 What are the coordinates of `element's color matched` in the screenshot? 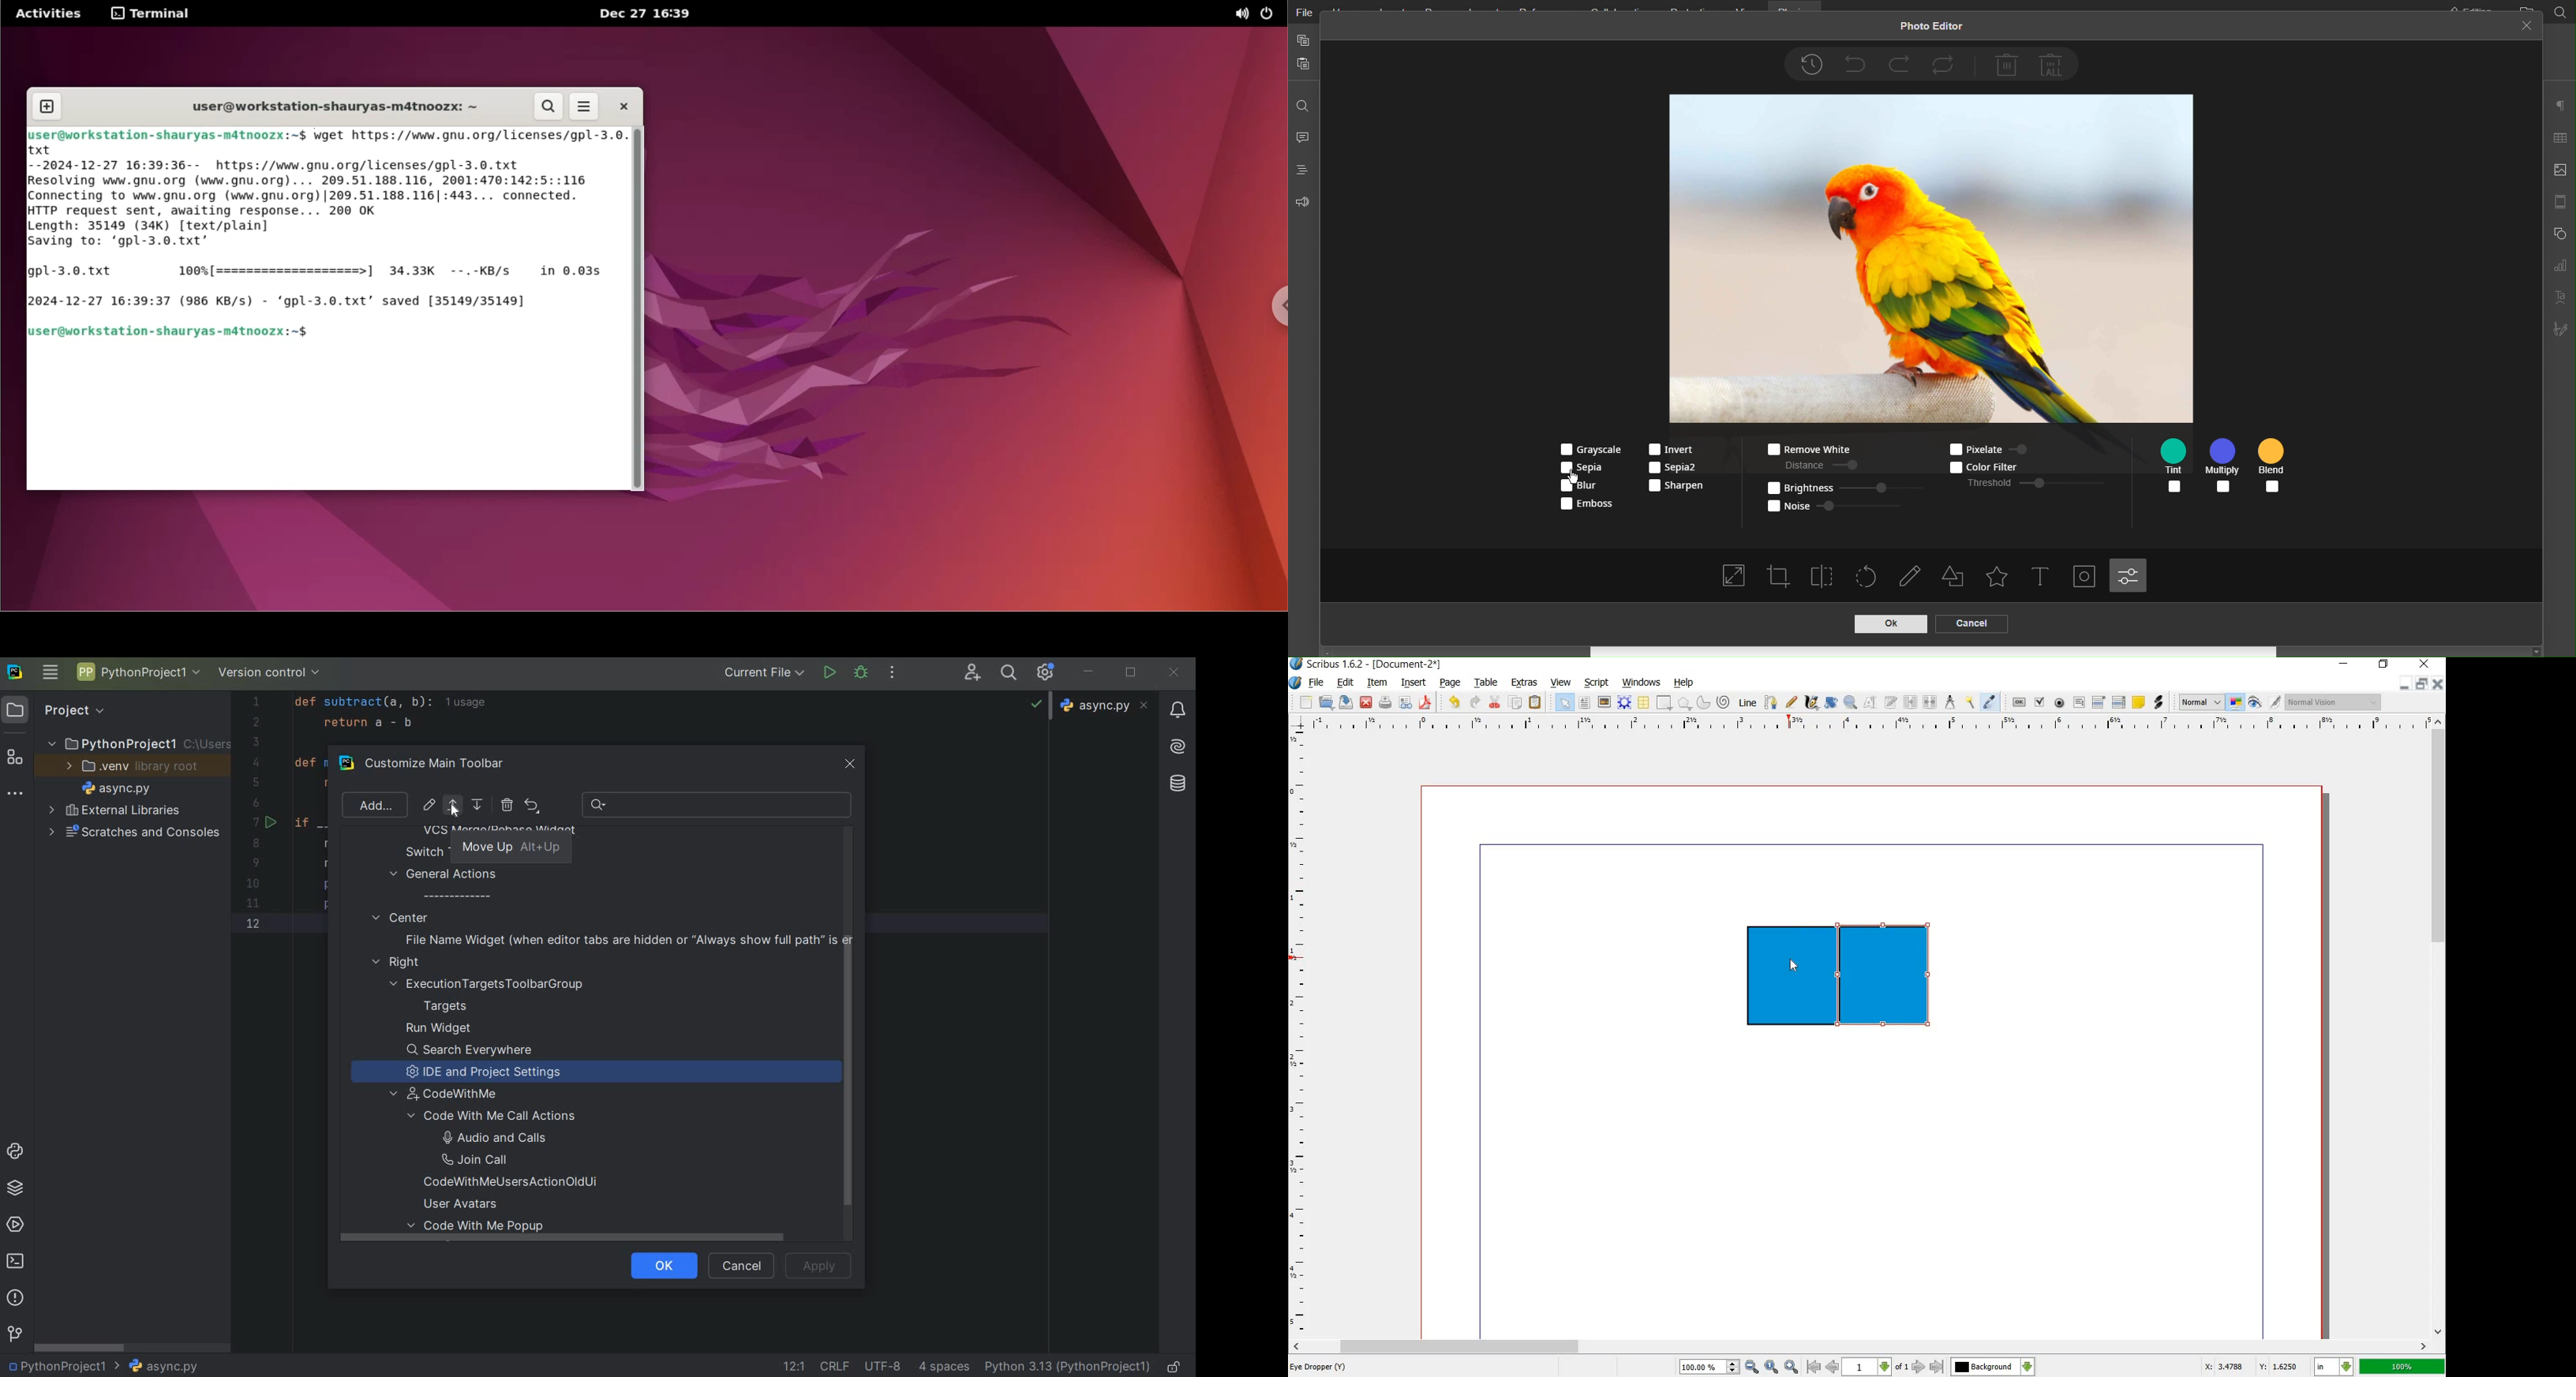 It's located at (1856, 978).